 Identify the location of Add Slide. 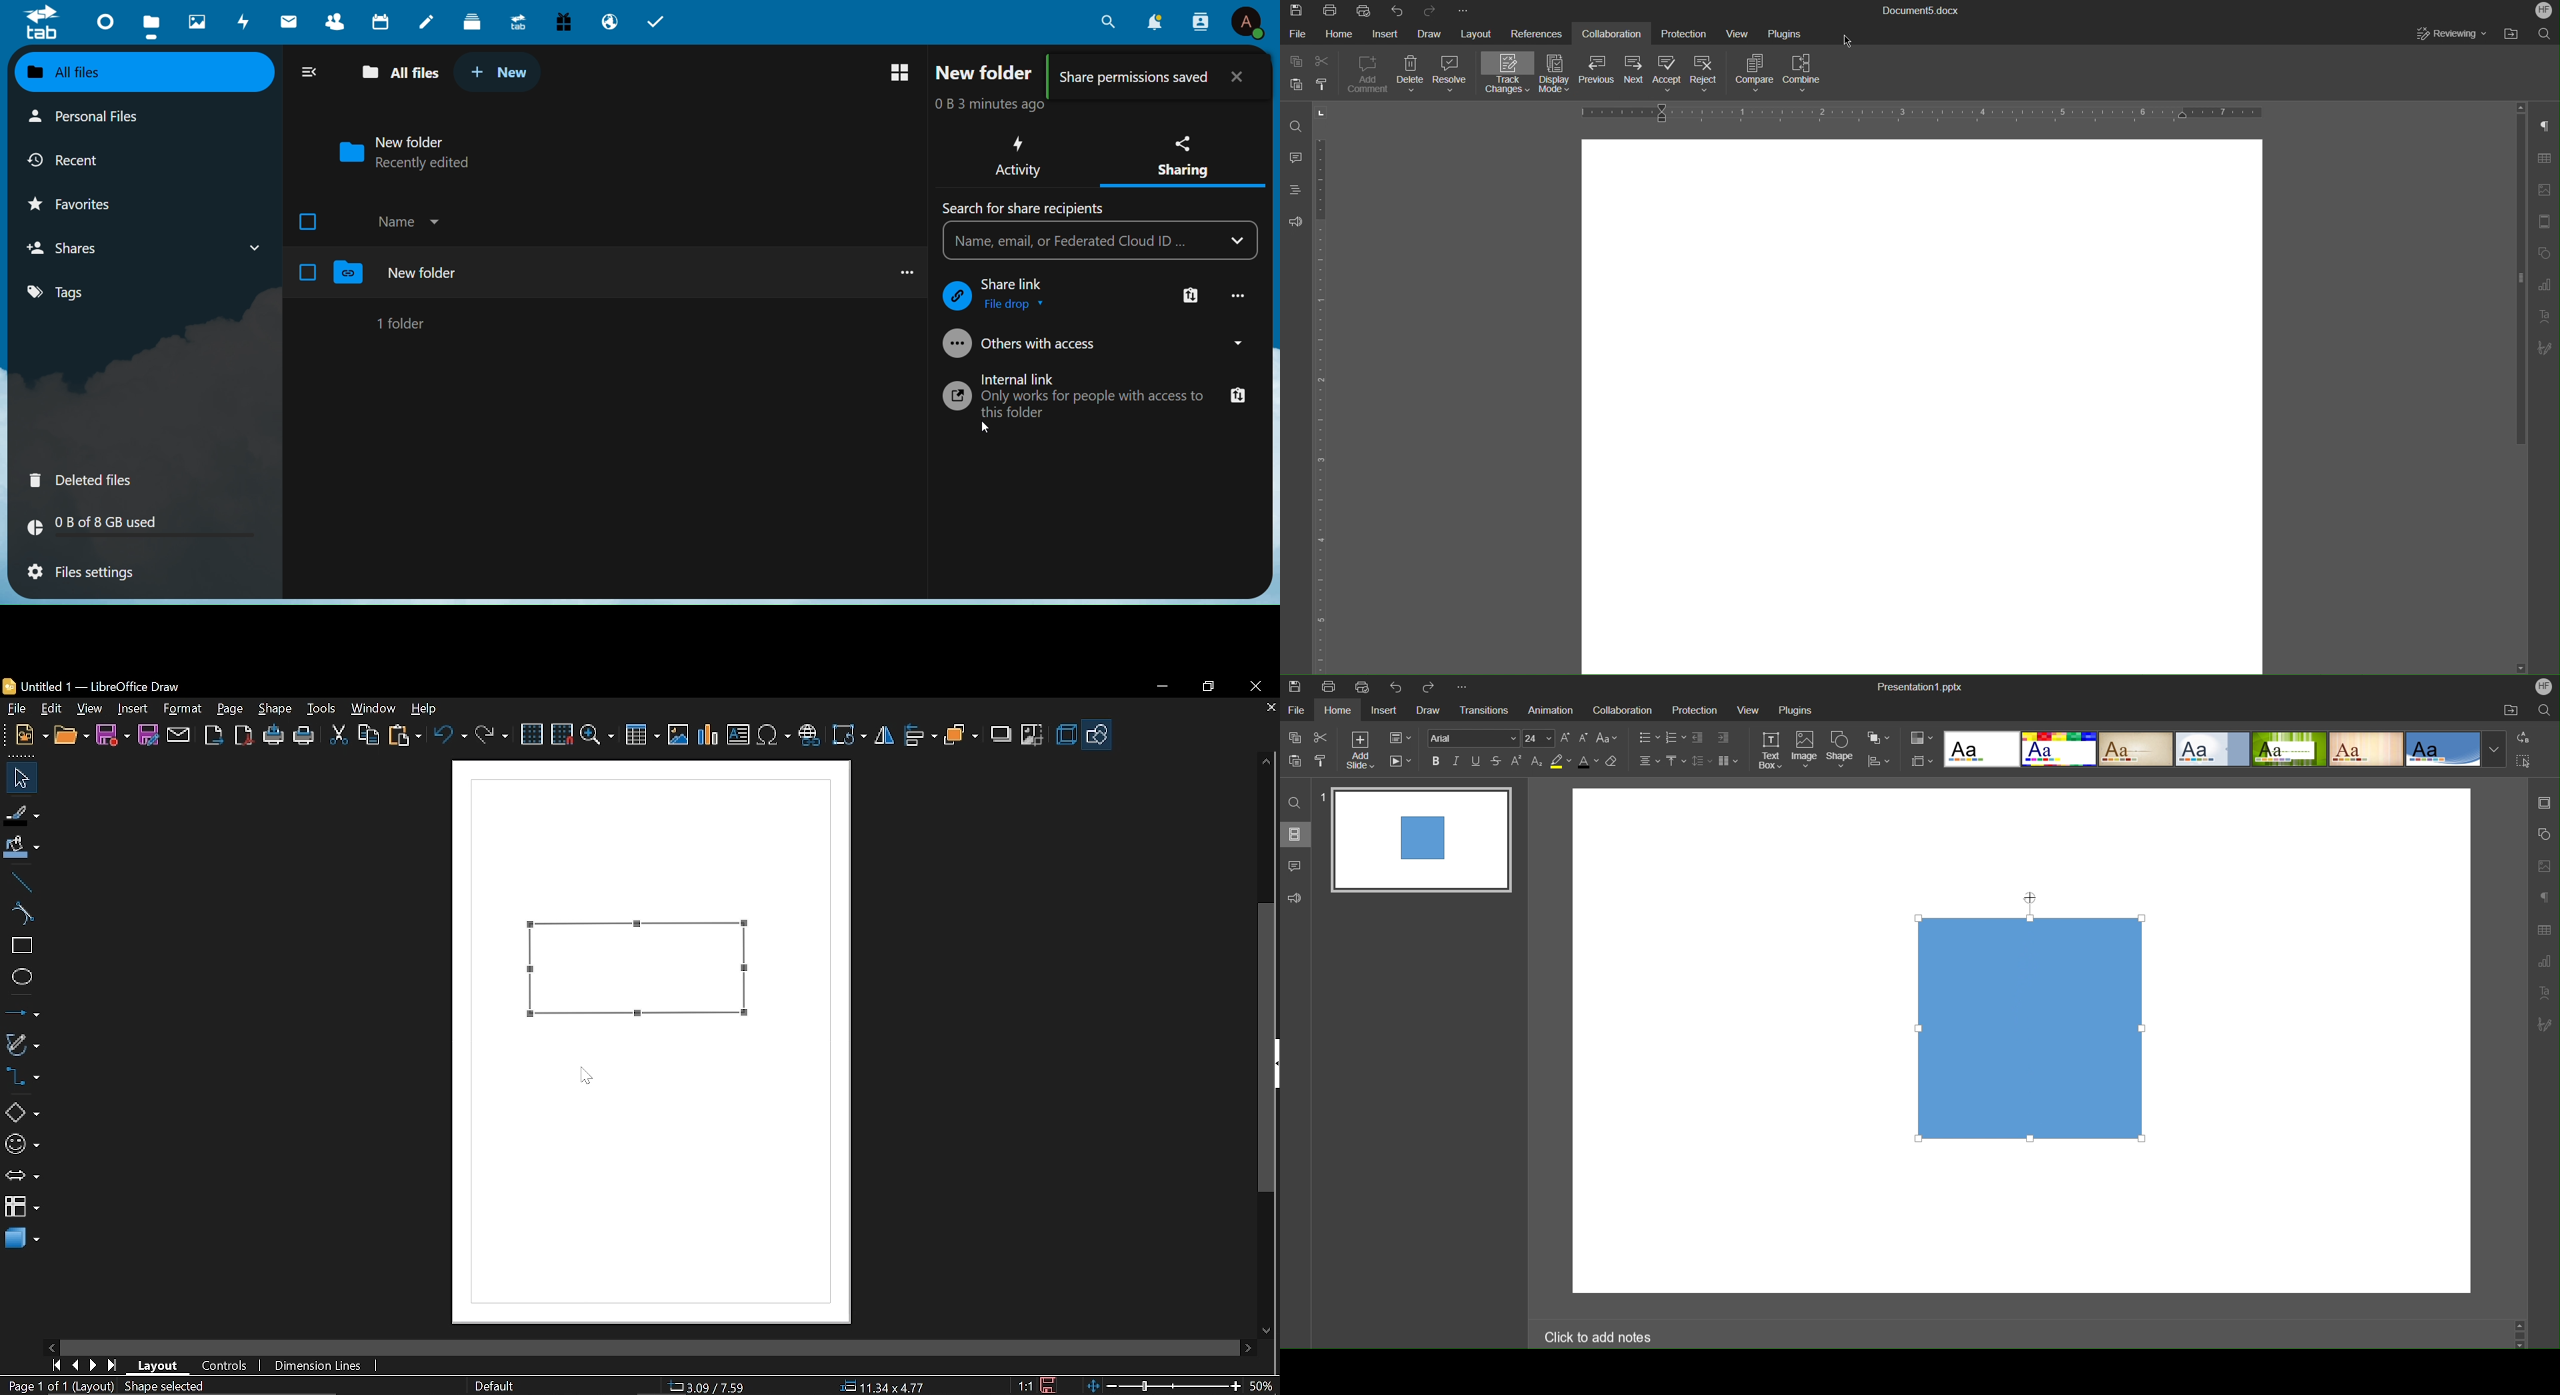
(1359, 750).